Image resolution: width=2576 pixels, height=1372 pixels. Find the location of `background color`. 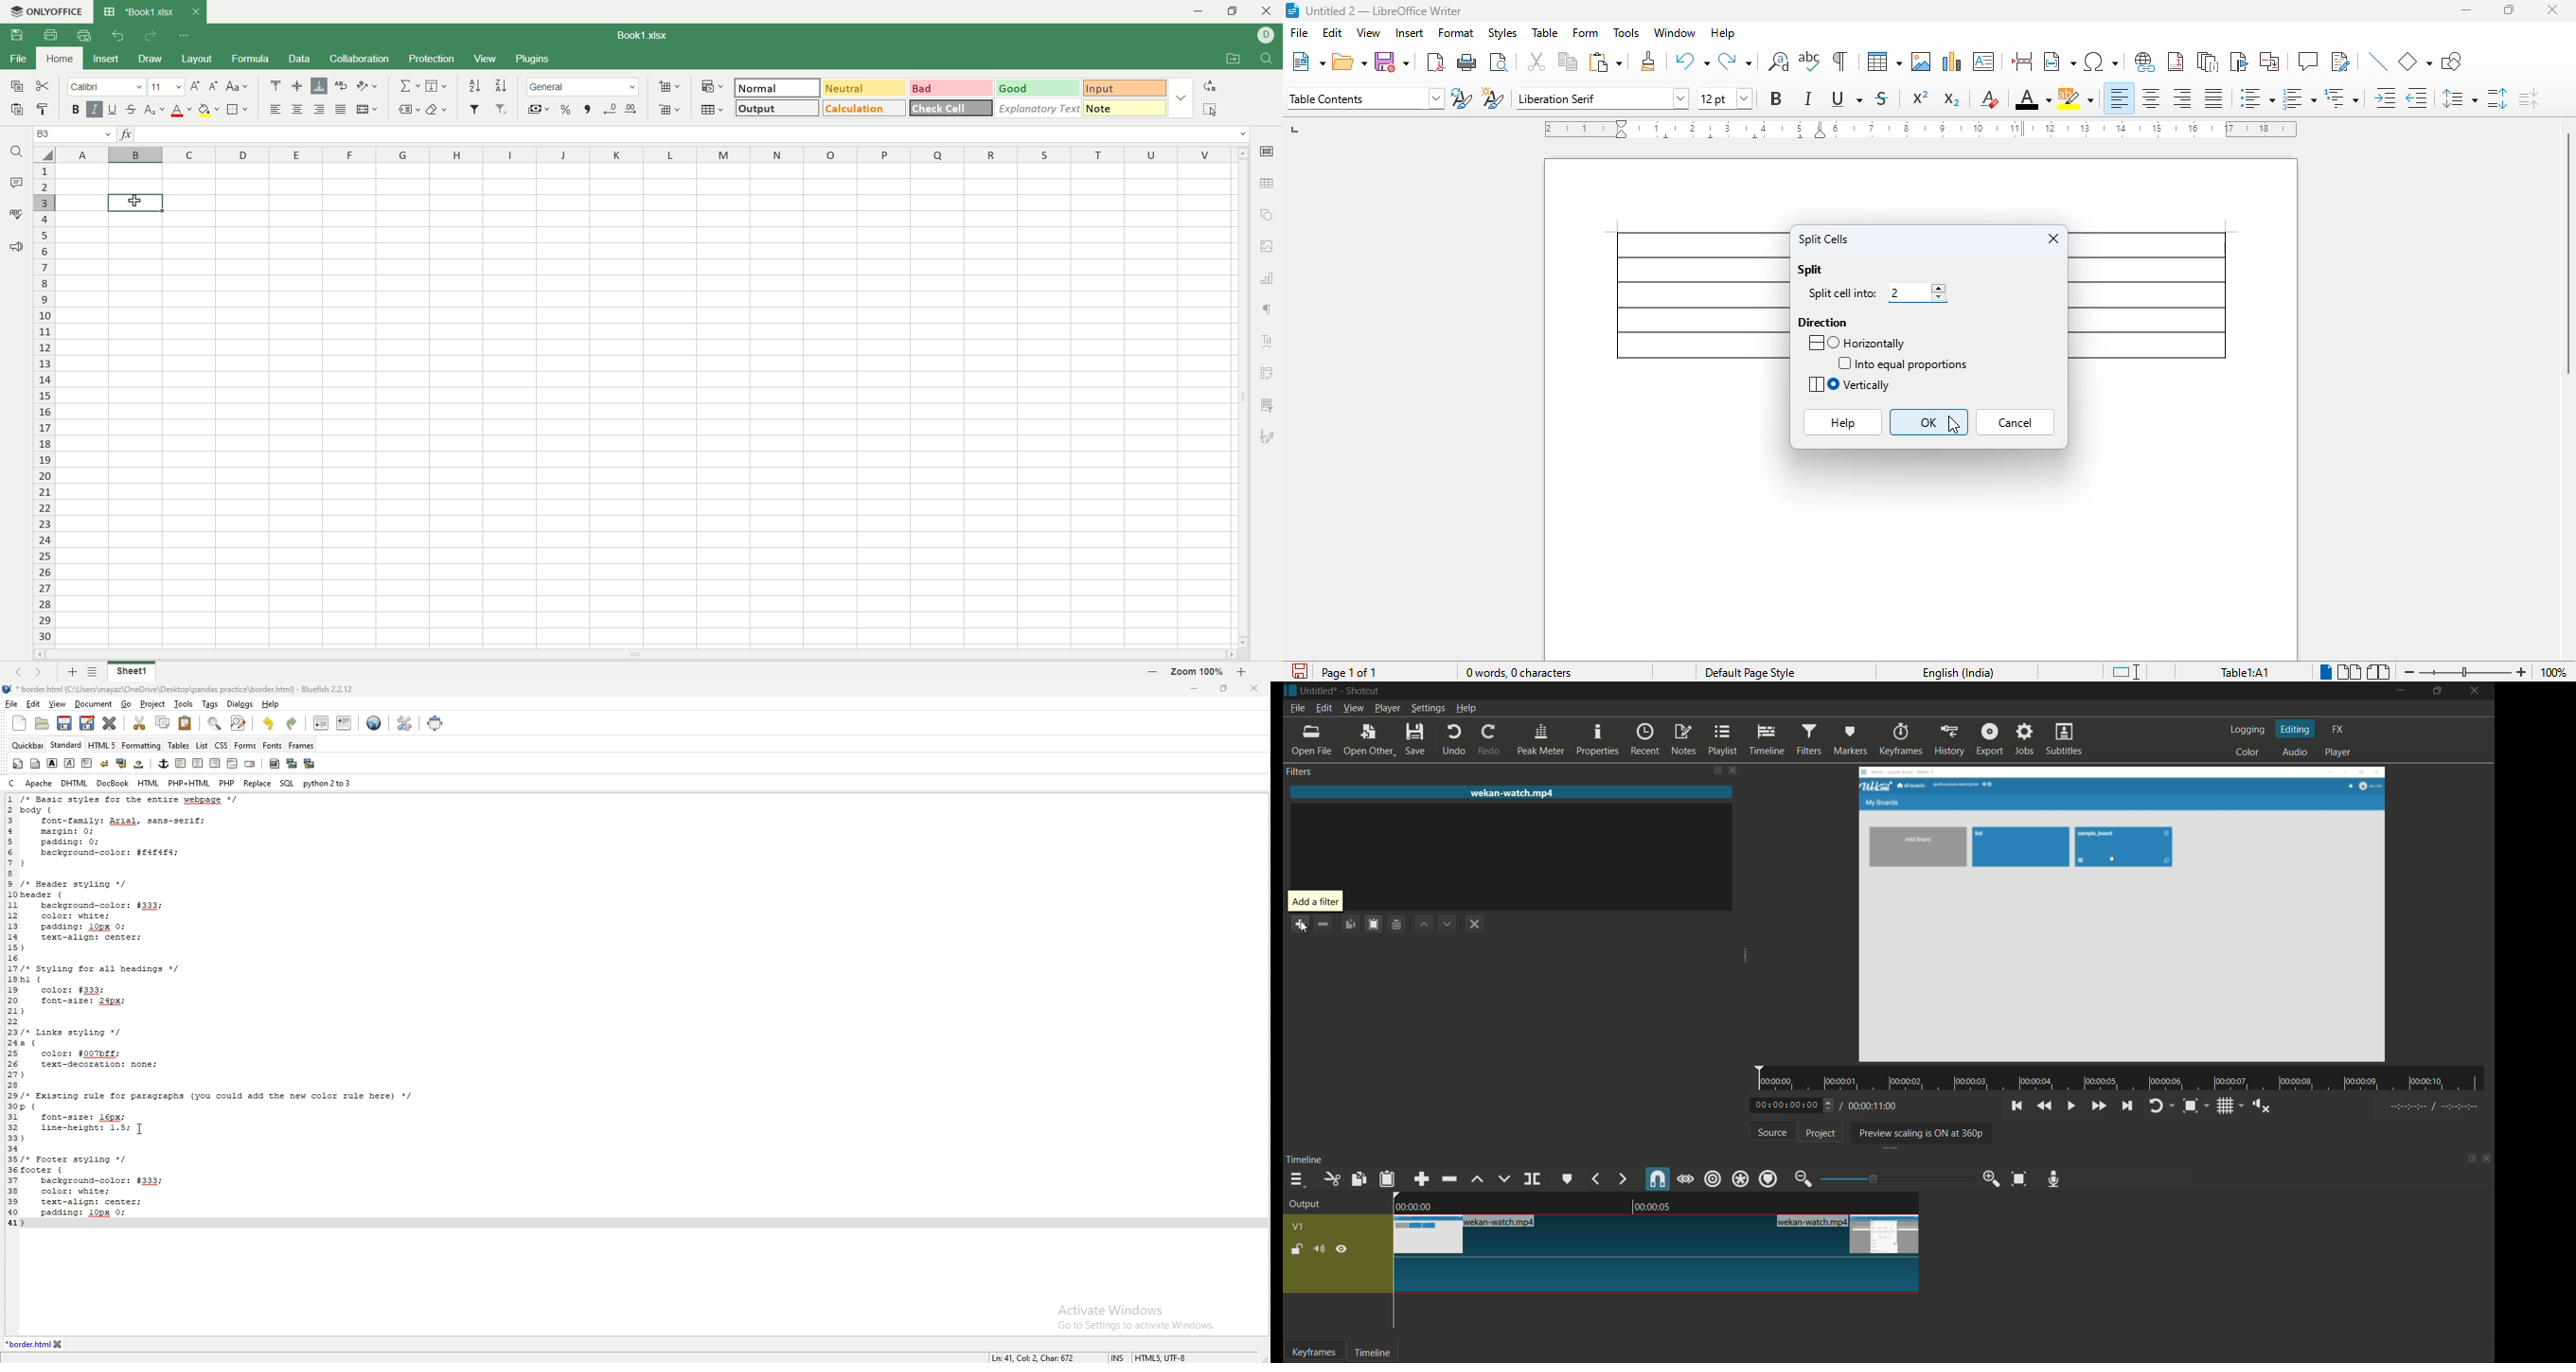

background color is located at coordinates (209, 110).